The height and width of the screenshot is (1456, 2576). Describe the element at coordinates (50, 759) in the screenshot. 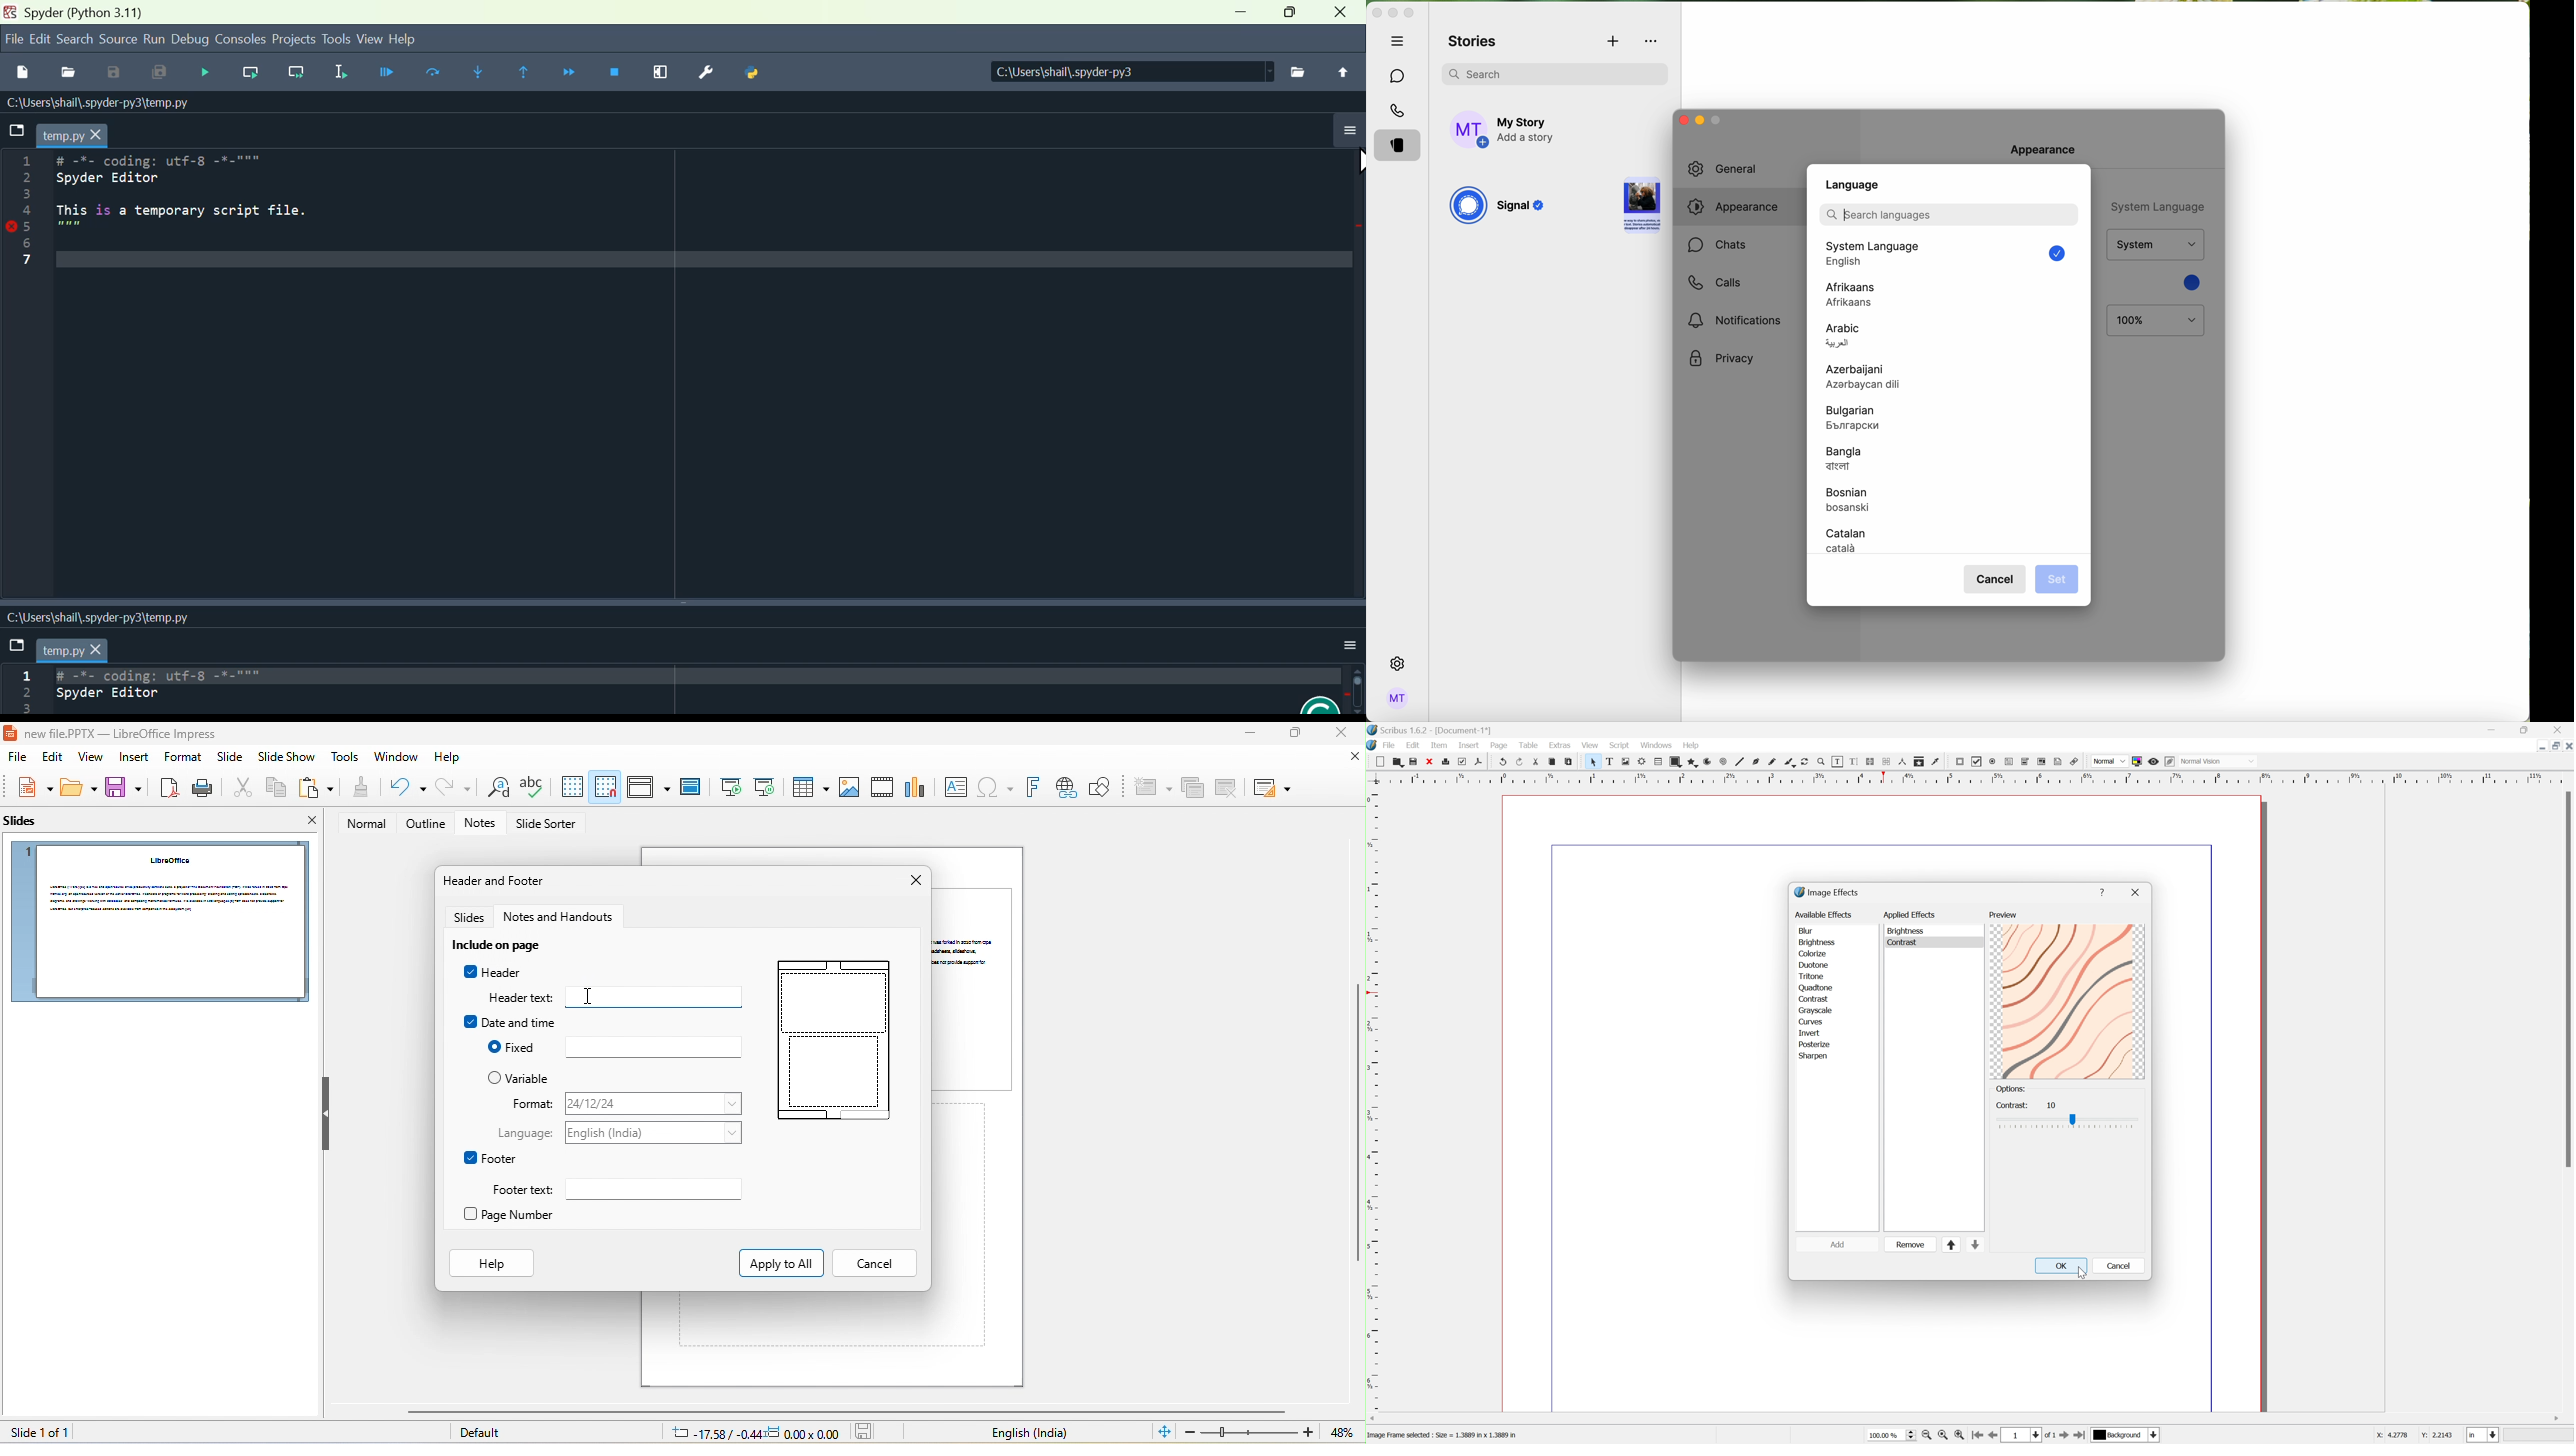

I see `edit` at that location.